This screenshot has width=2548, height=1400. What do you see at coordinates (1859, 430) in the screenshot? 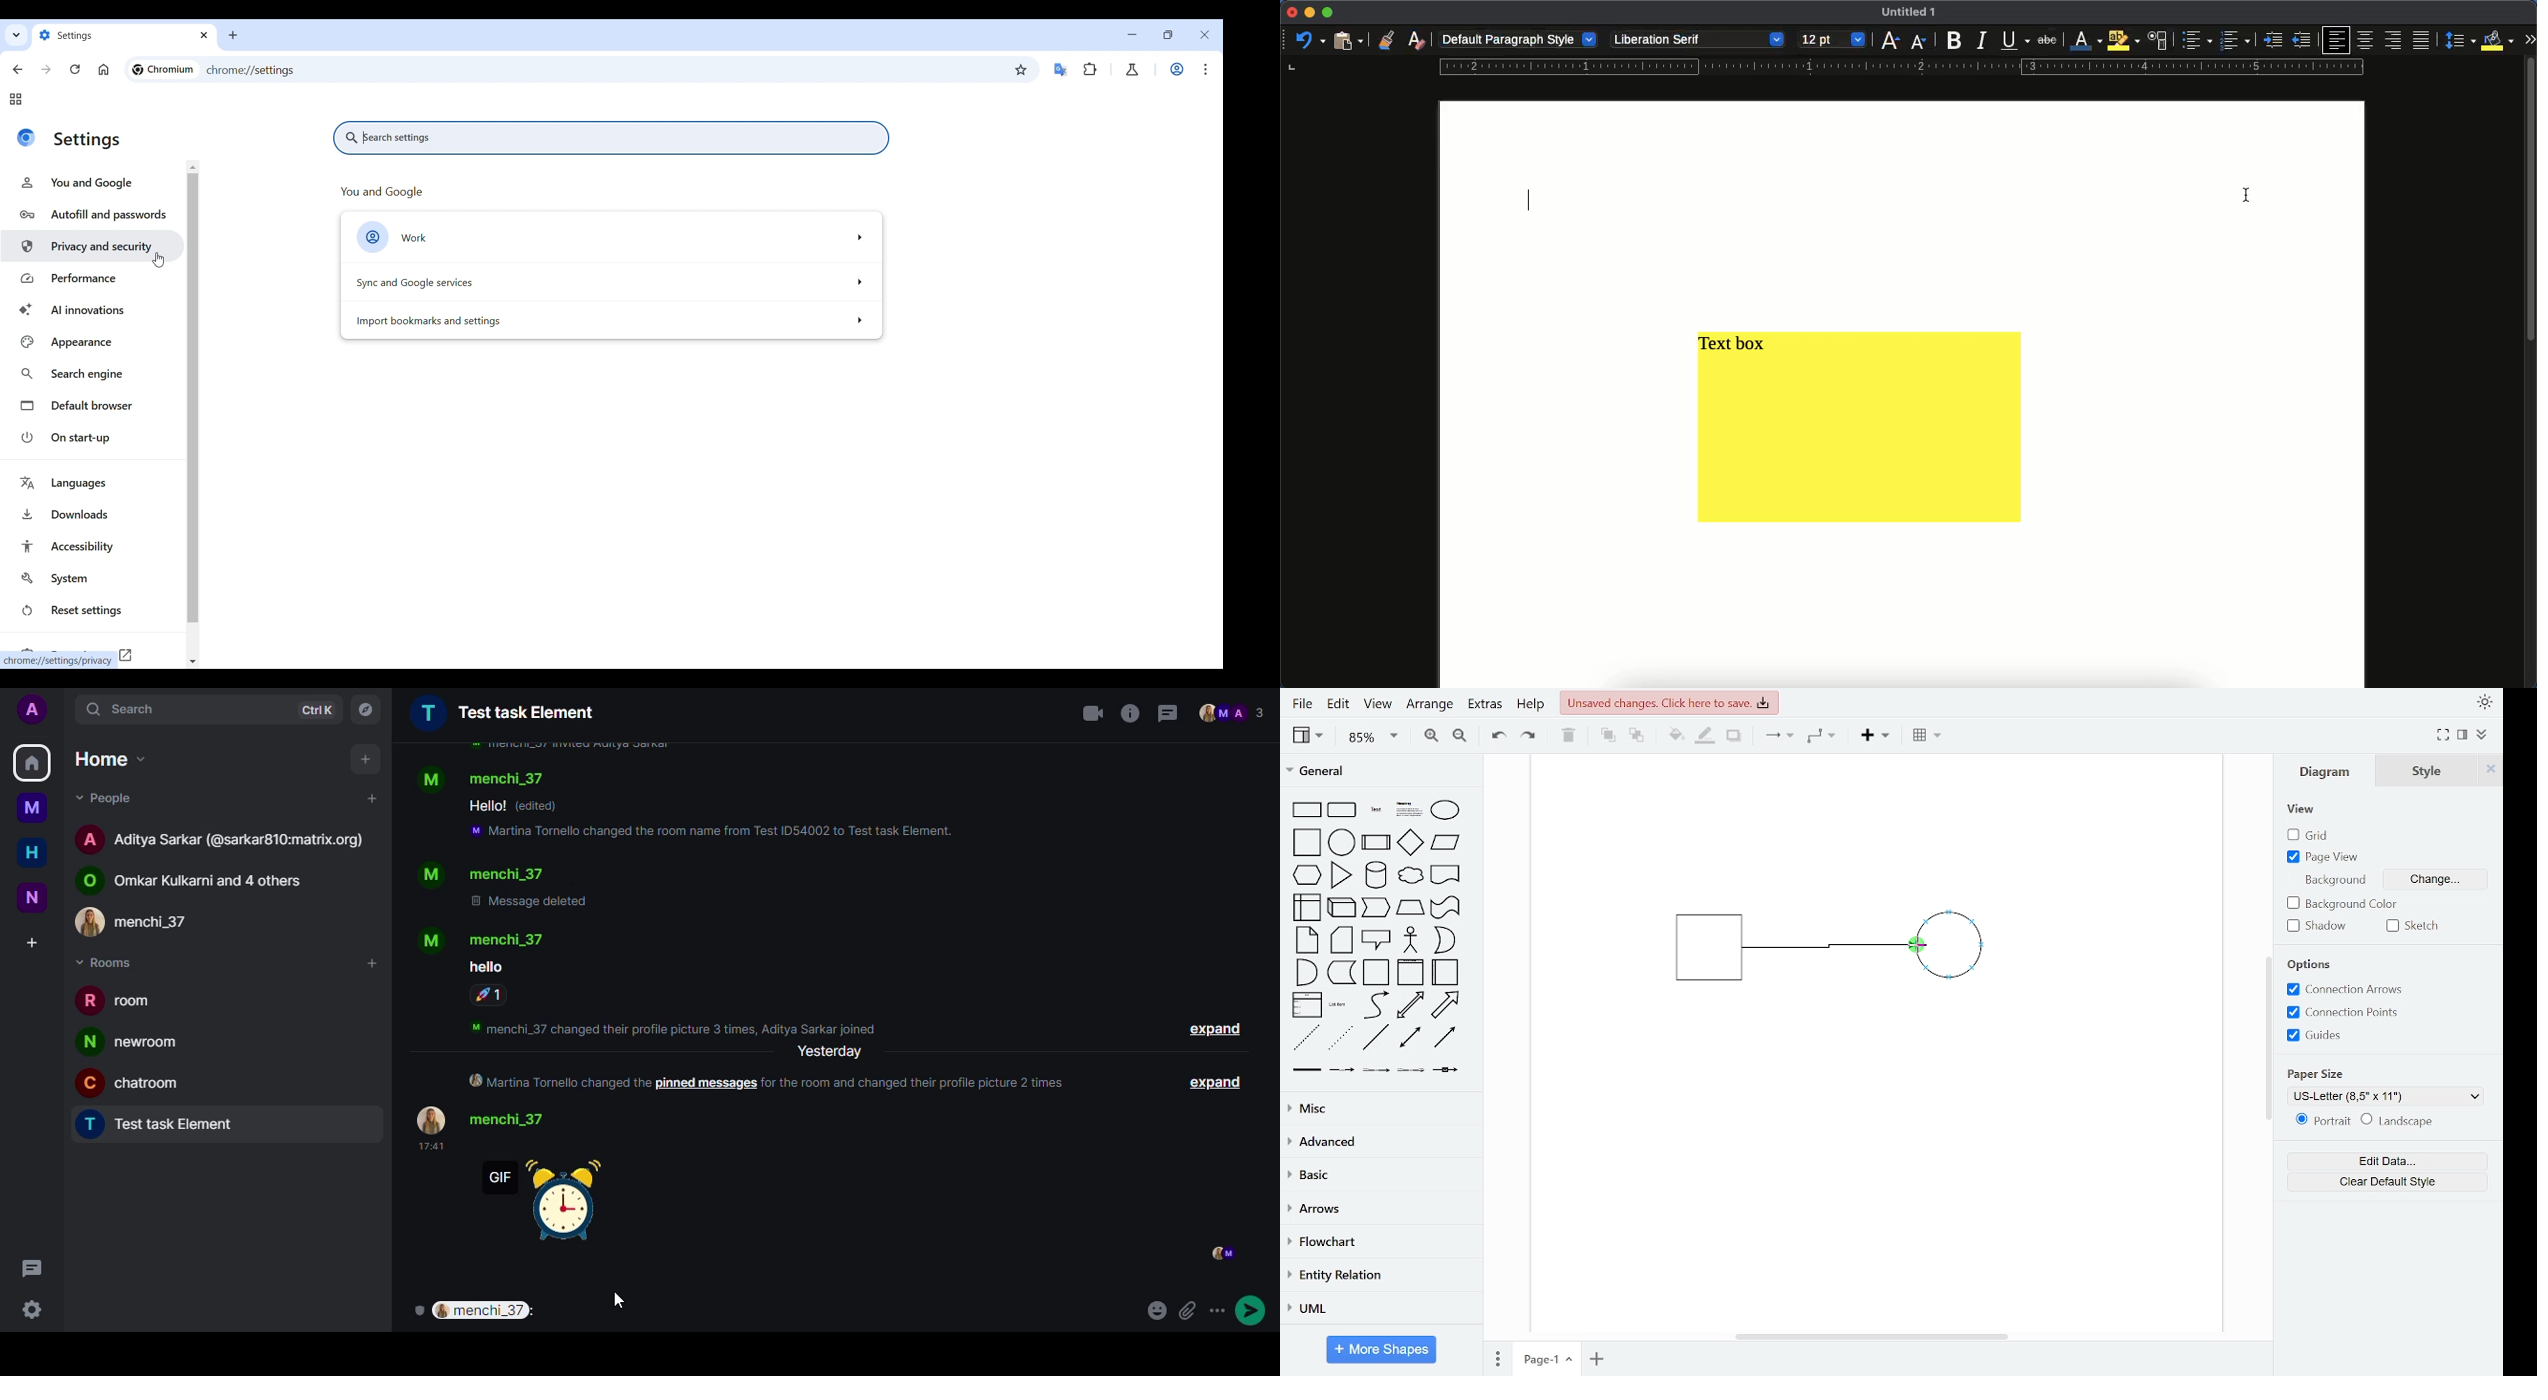
I see `yellow text box` at bounding box center [1859, 430].